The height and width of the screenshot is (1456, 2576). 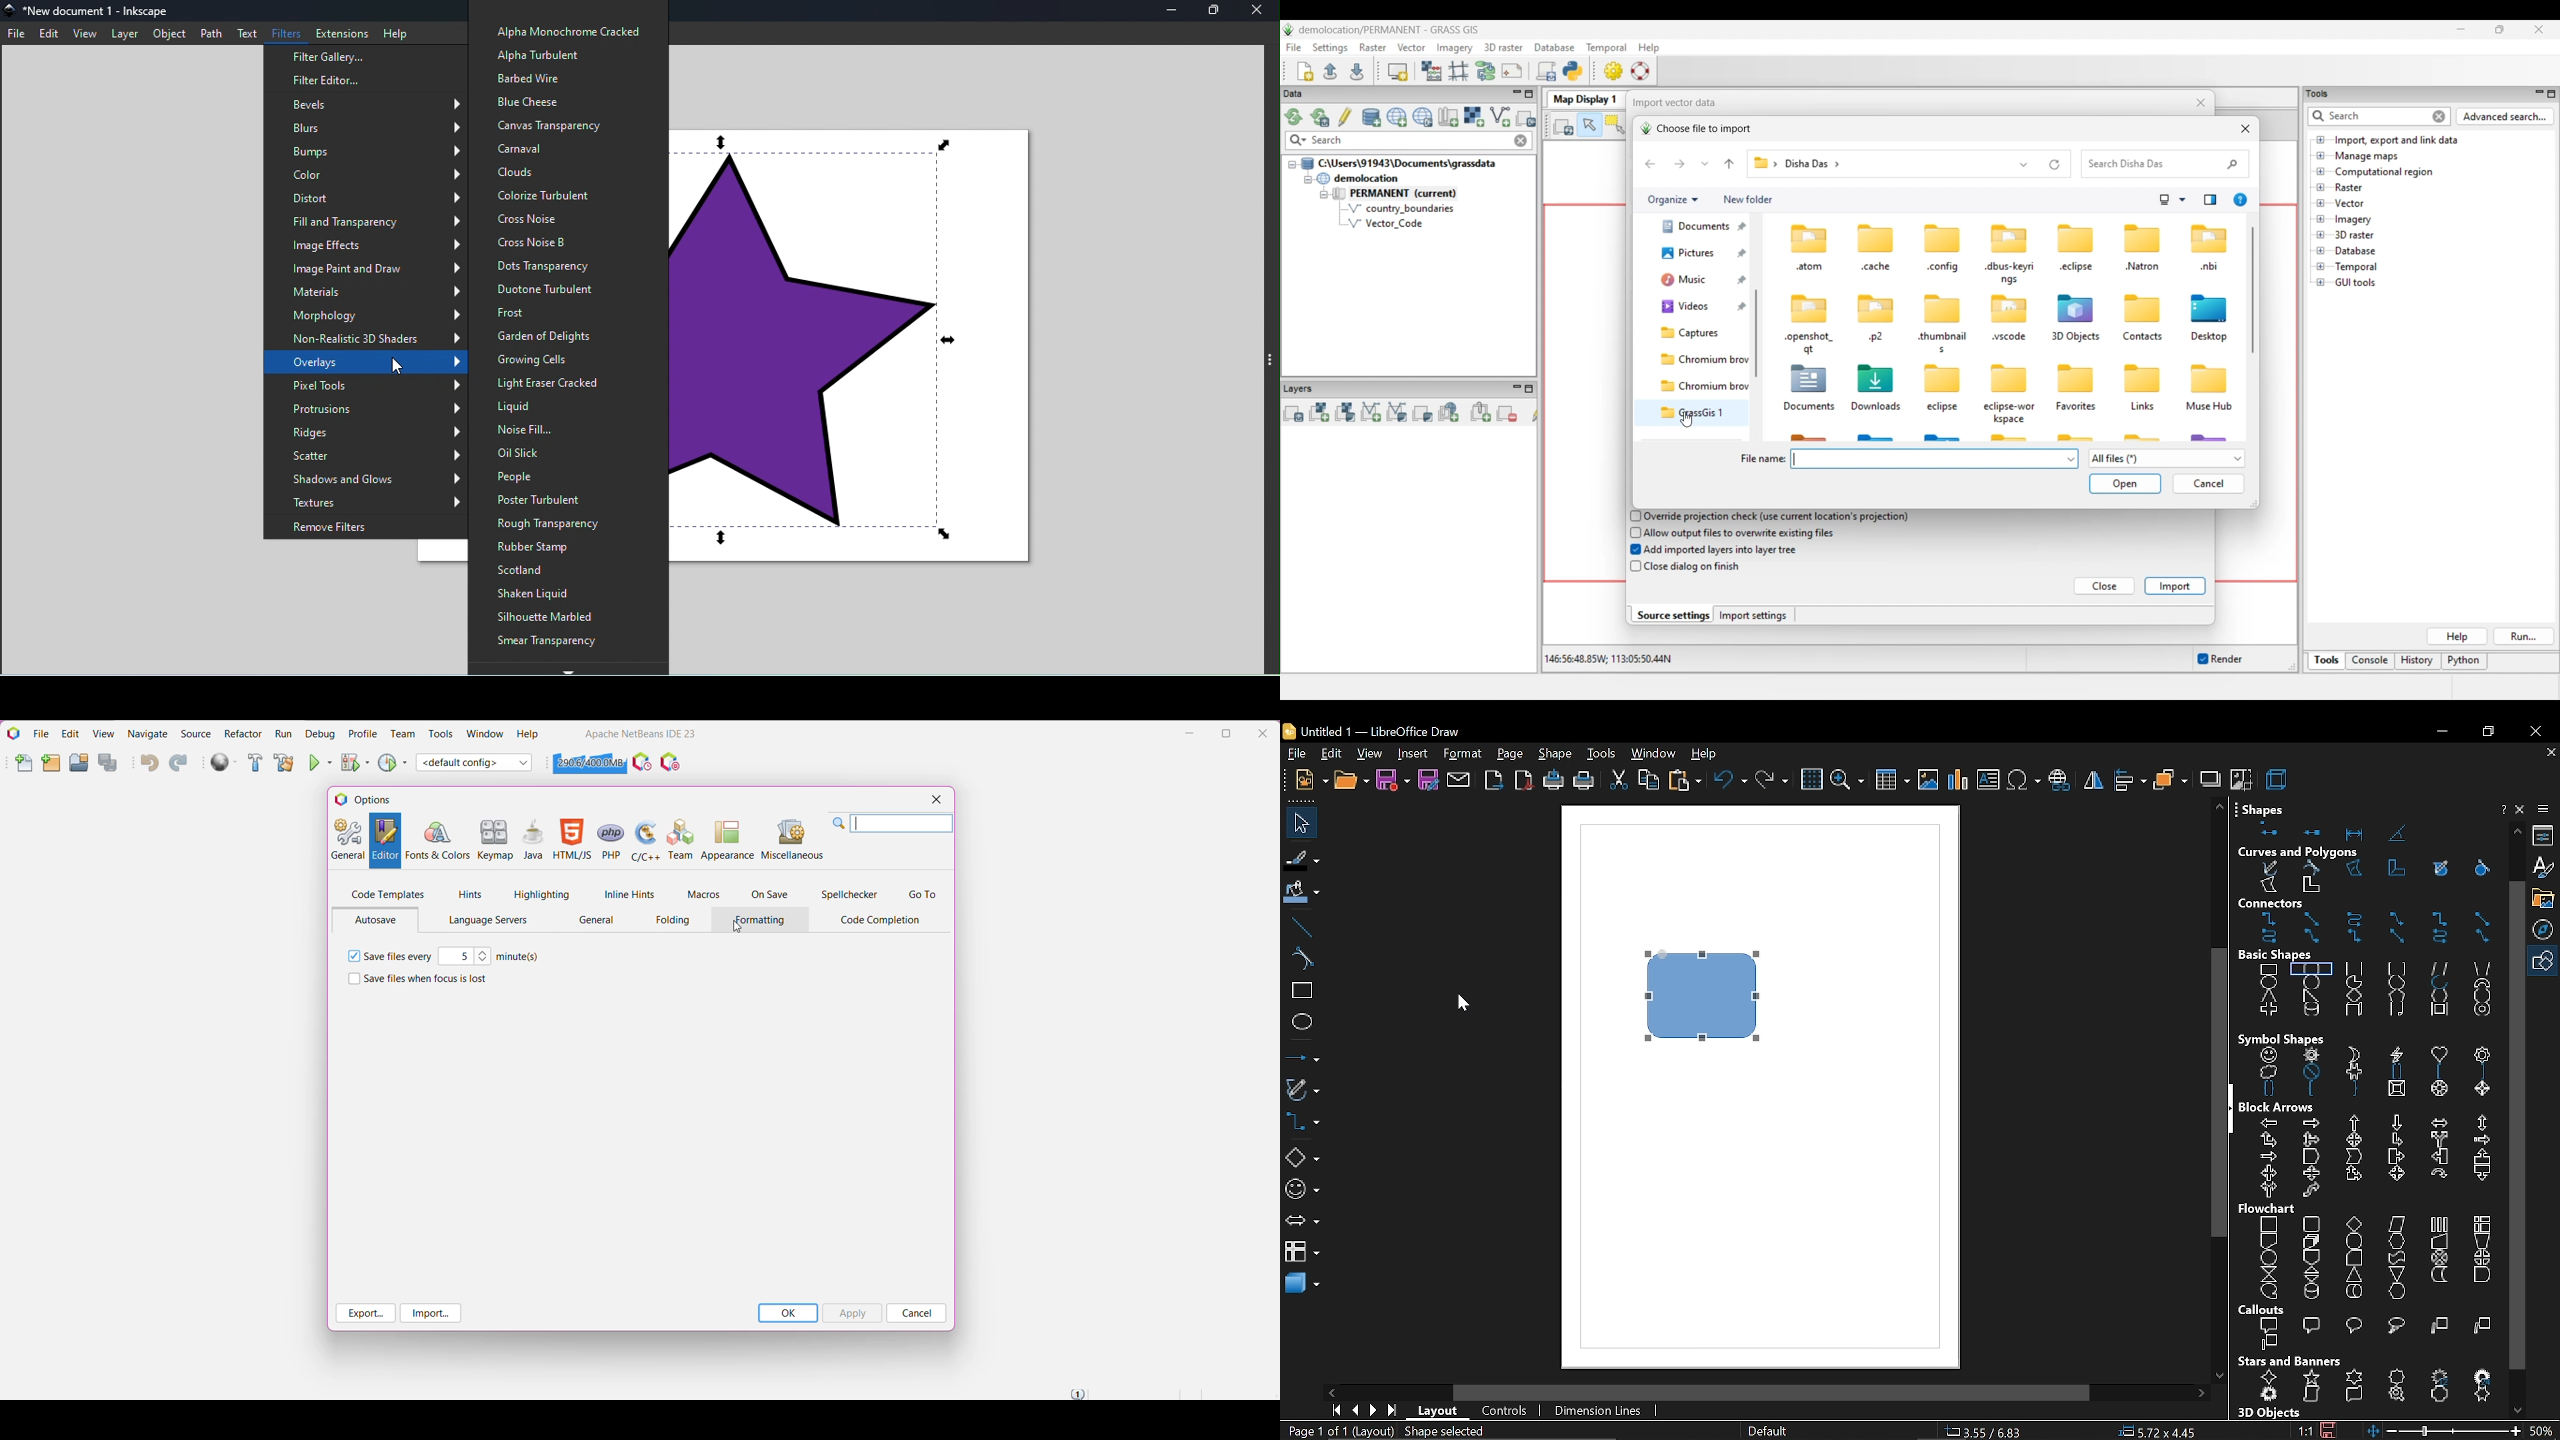 What do you see at coordinates (529, 76) in the screenshot?
I see `Barbed wire` at bounding box center [529, 76].